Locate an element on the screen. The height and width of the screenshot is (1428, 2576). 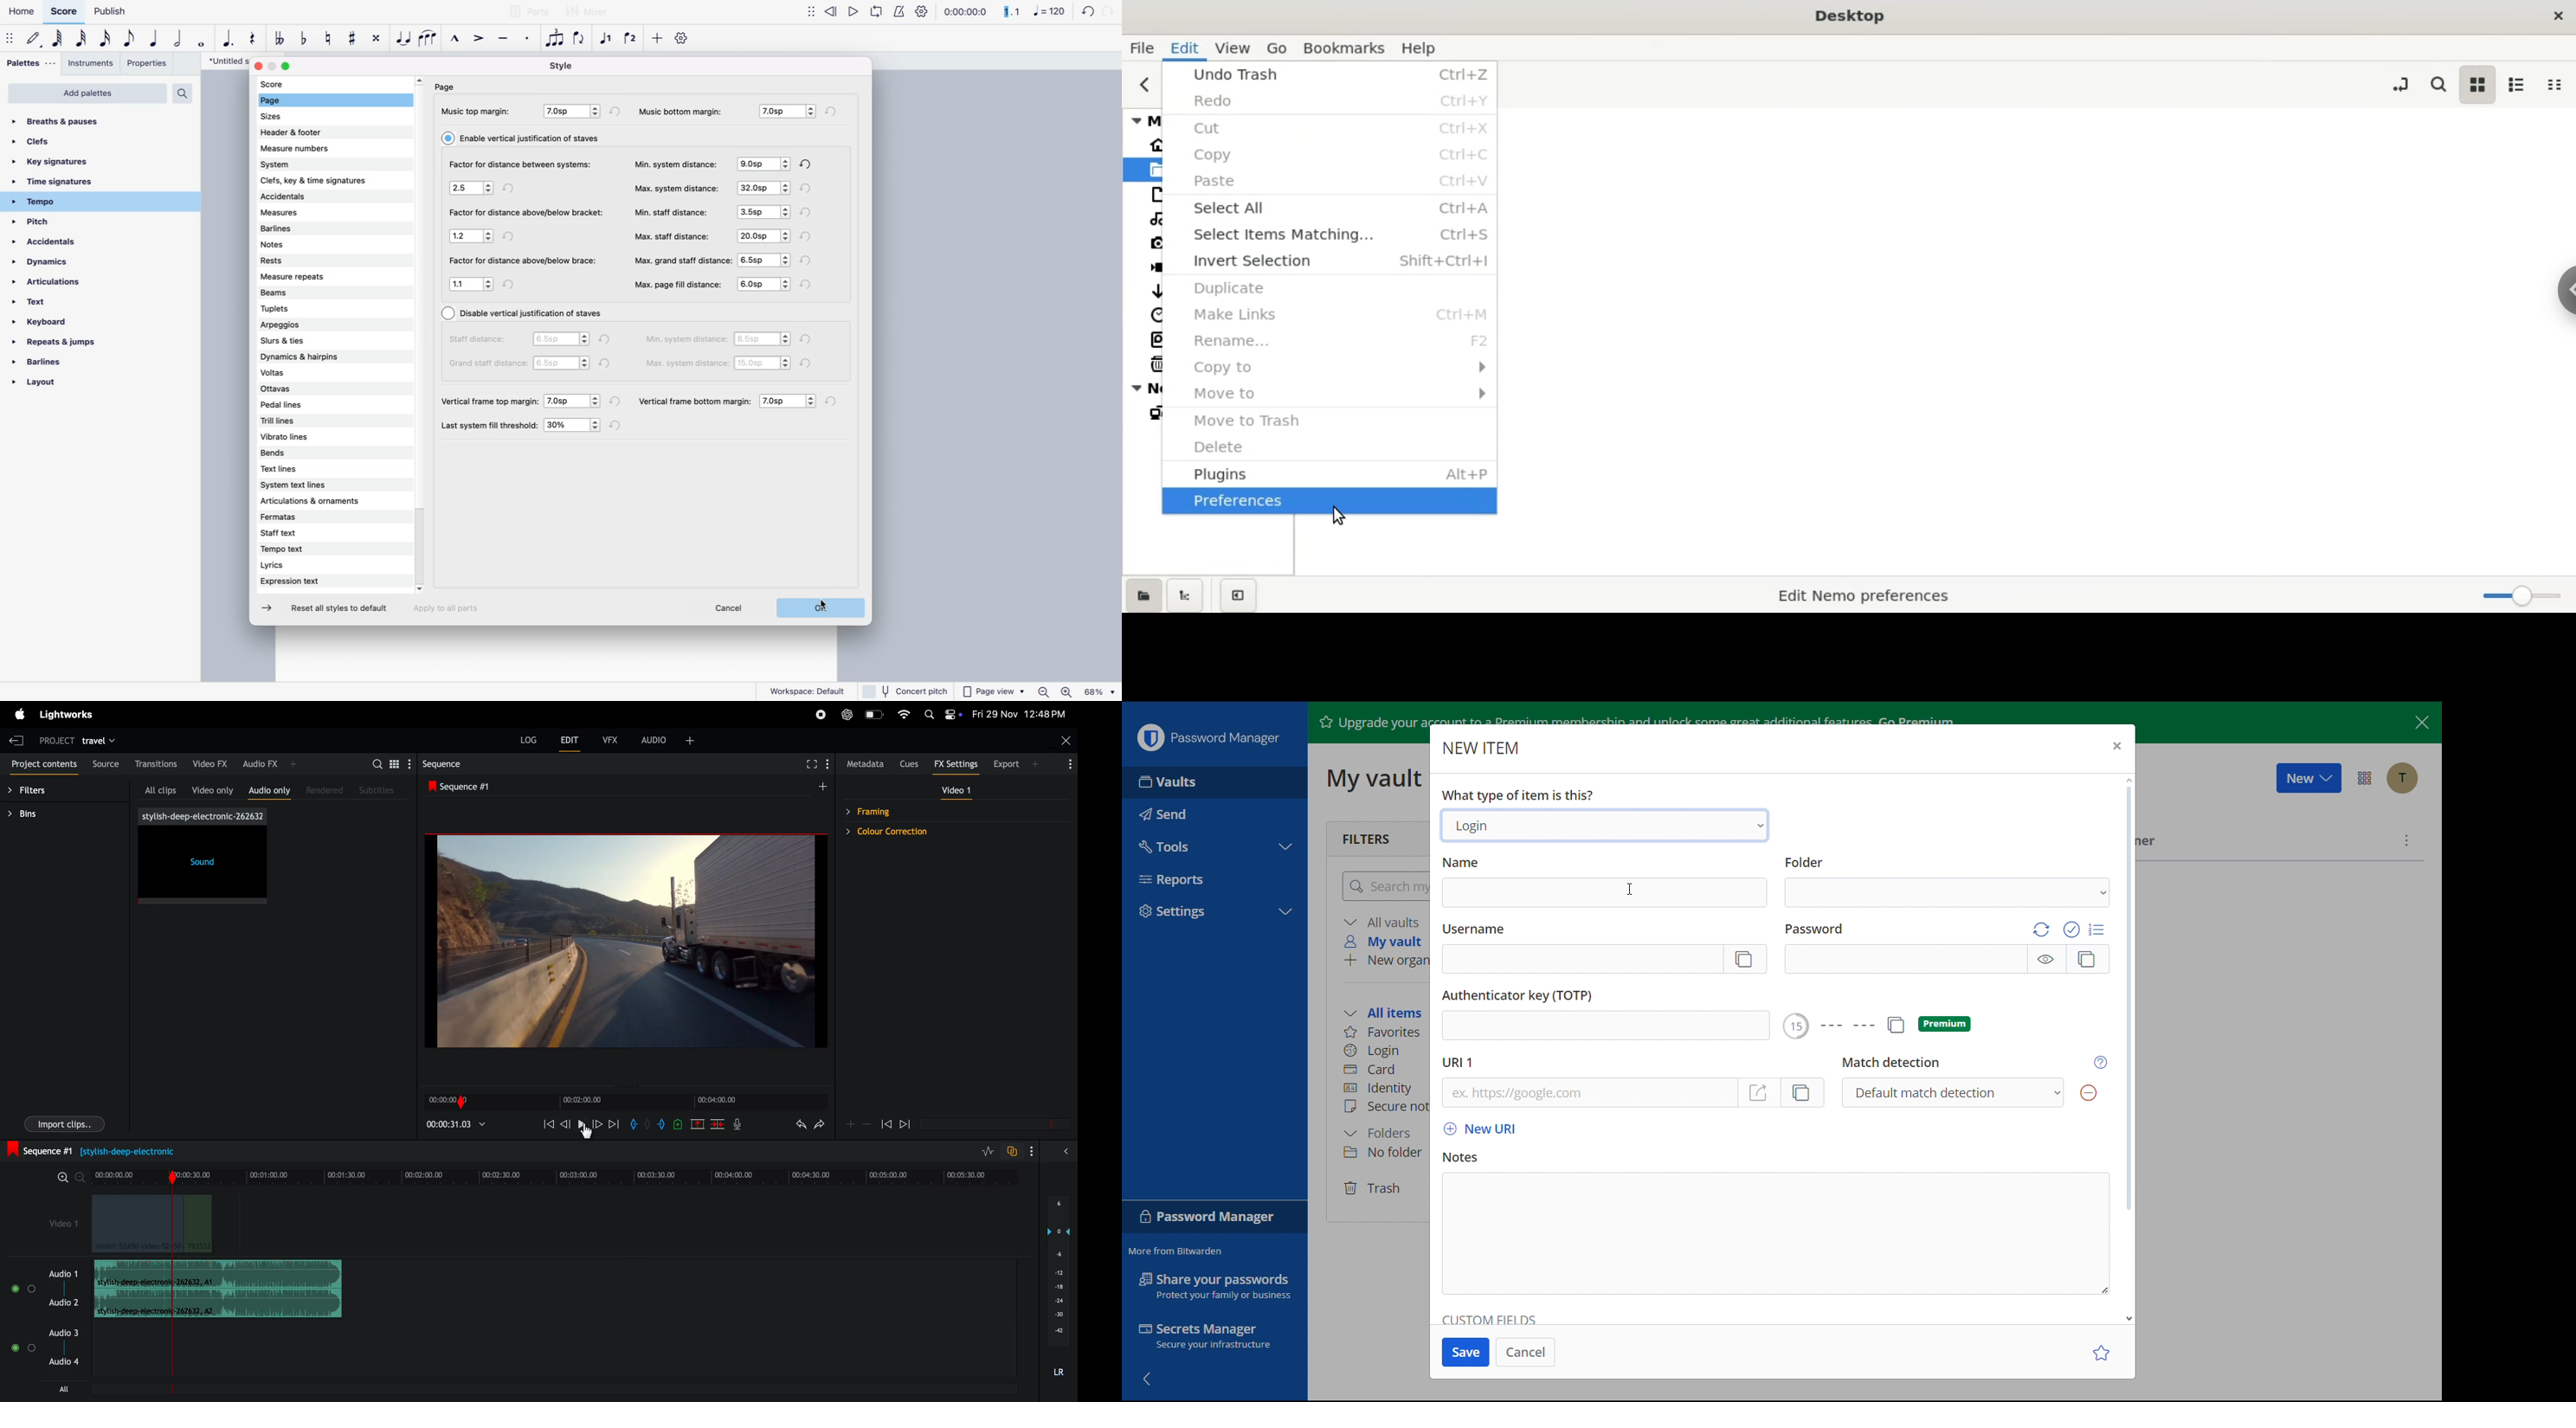
dynamics is located at coordinates (59, 266).